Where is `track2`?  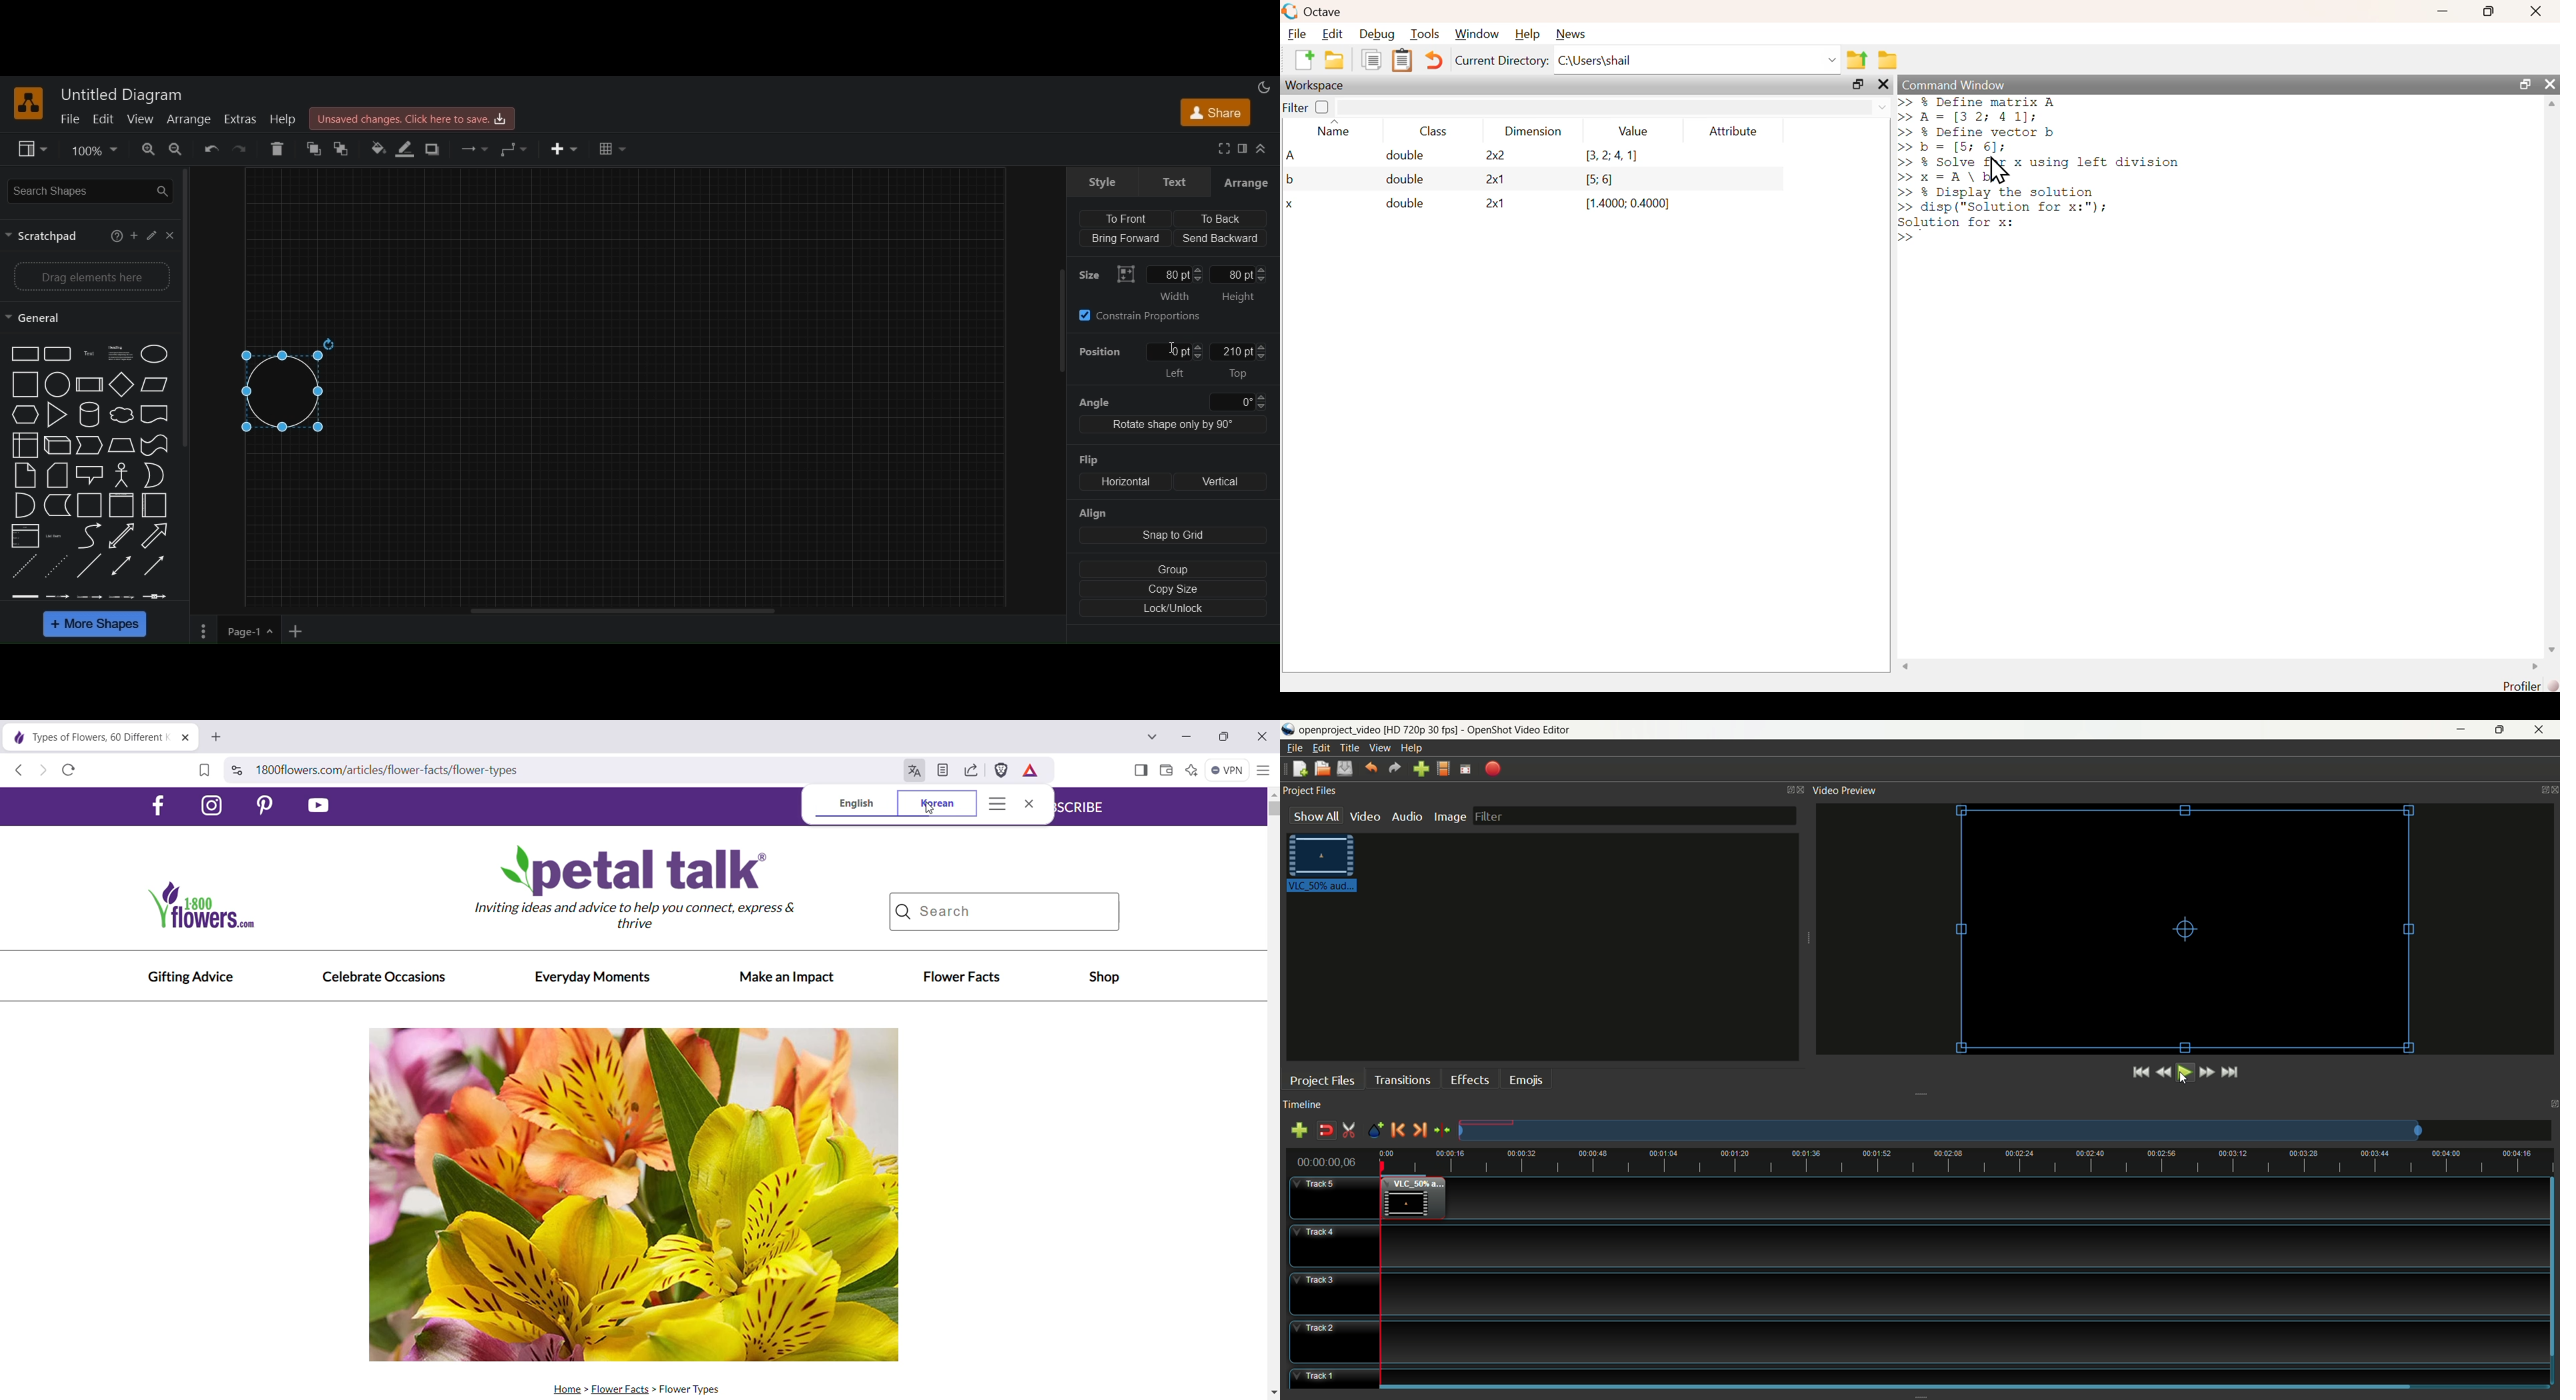 track2 is located at coordinates (1335, 1343).